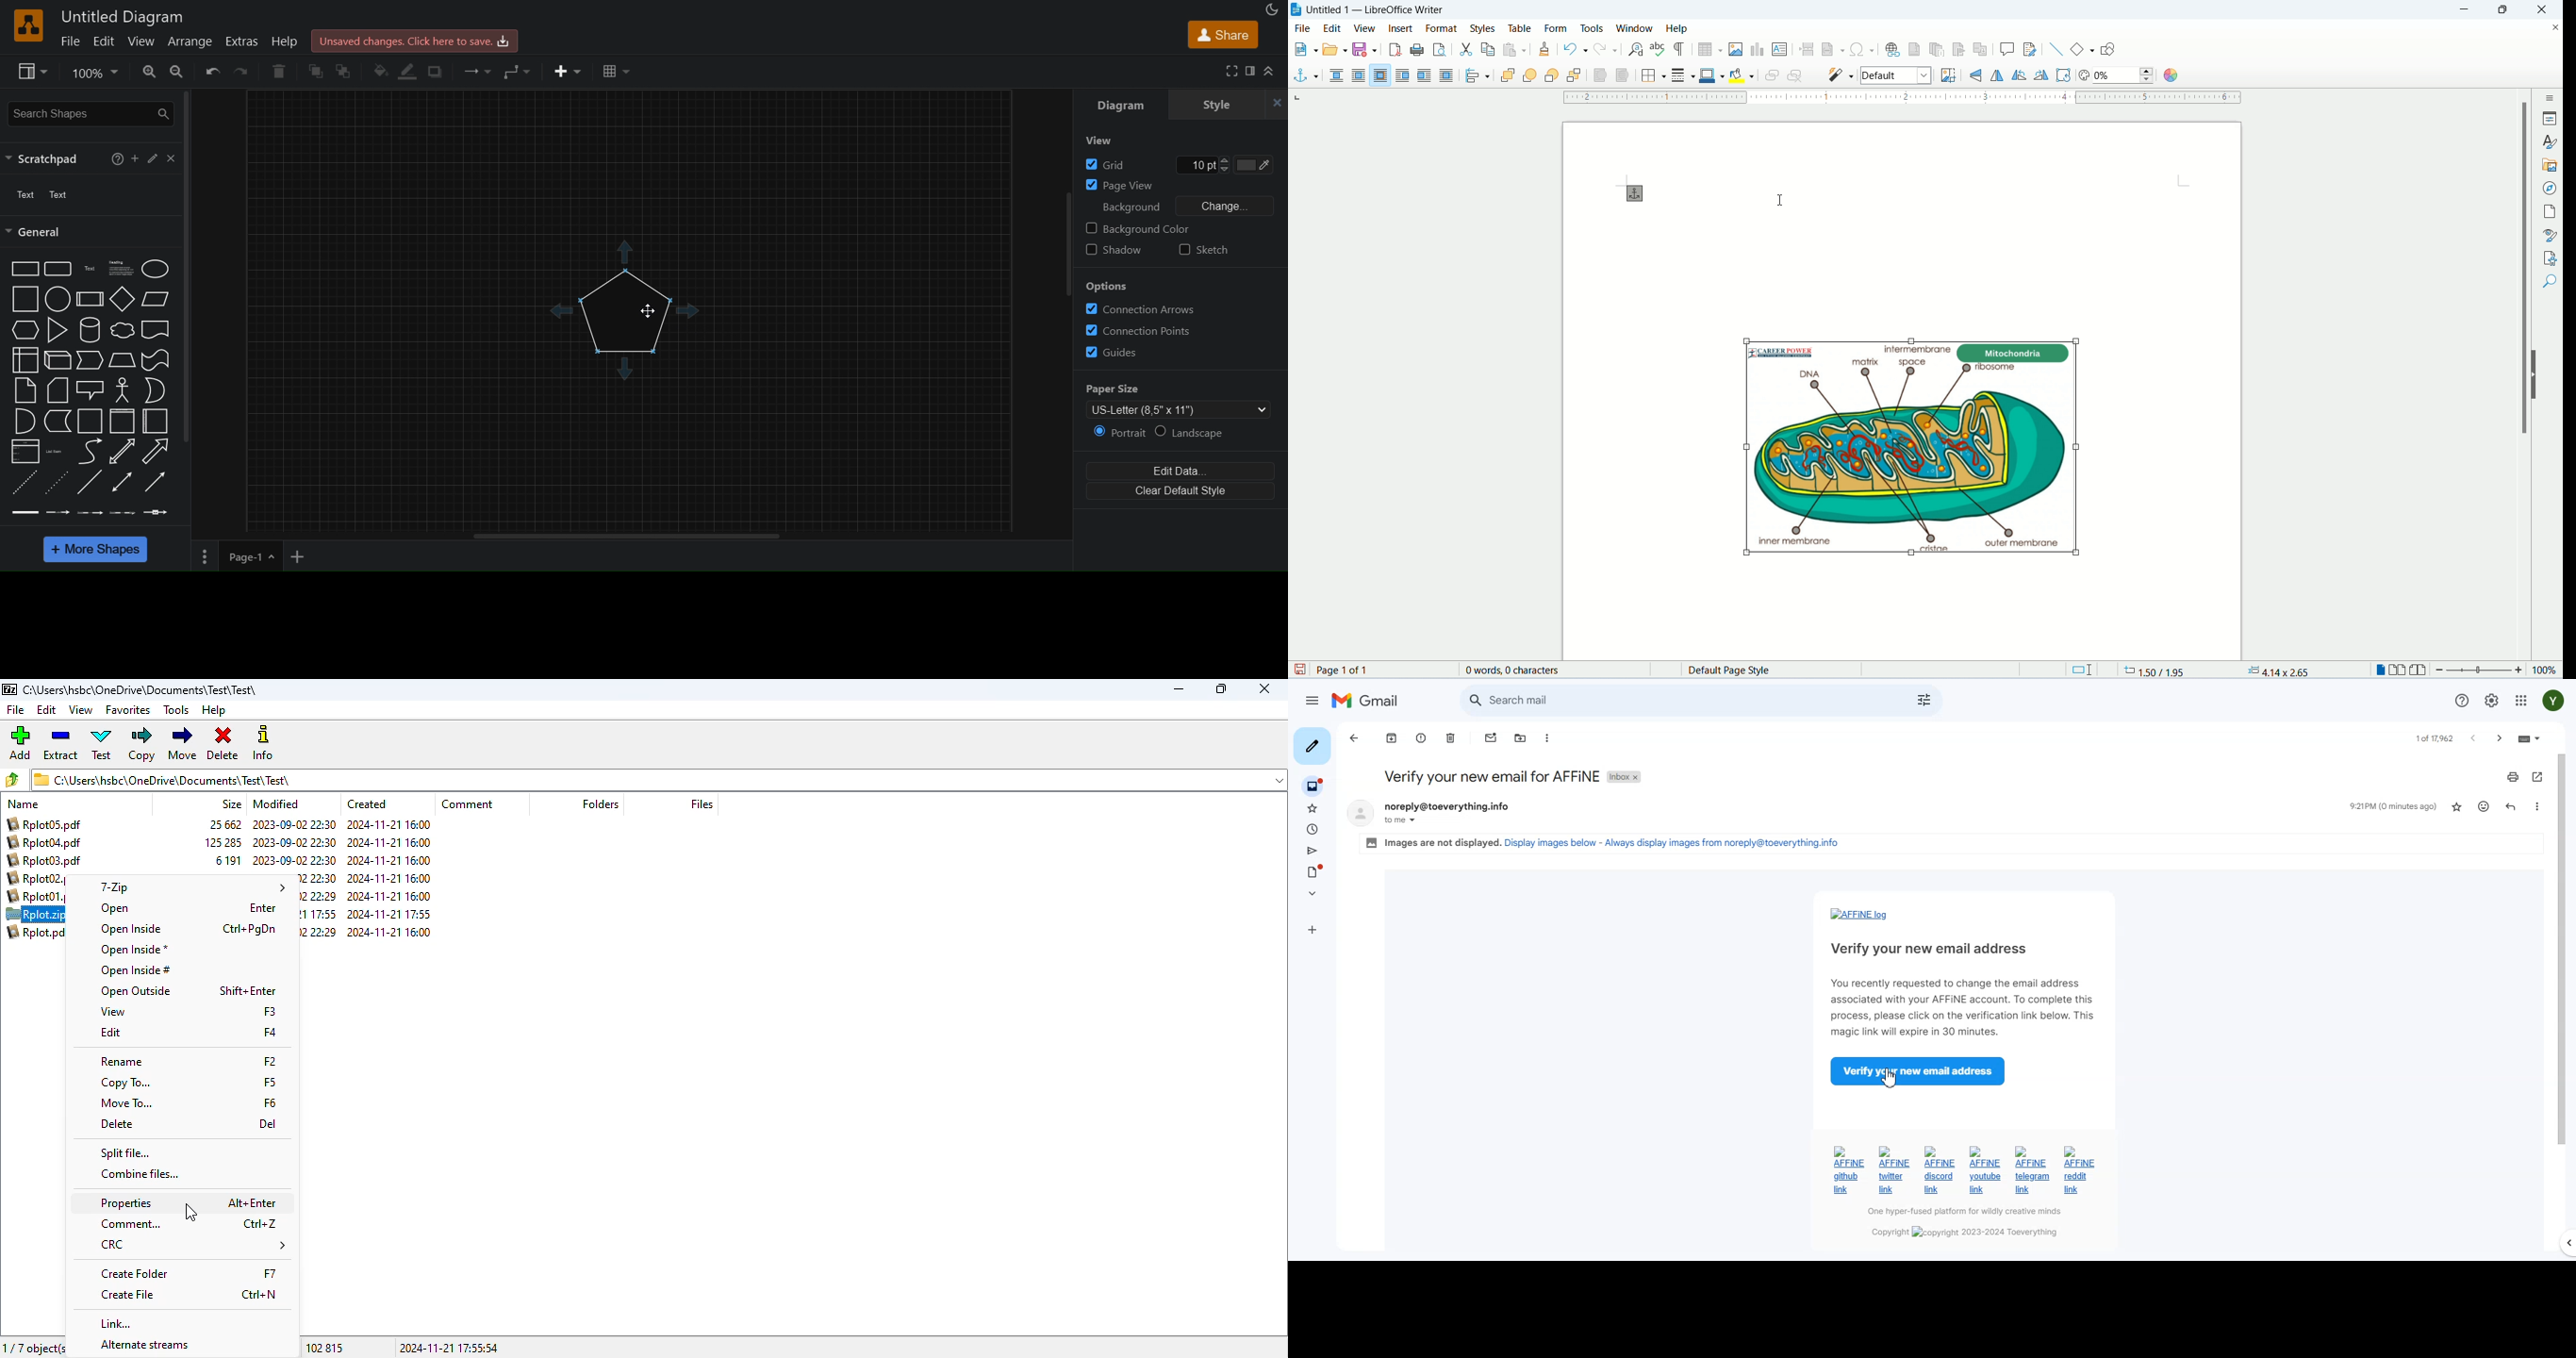 Image resolution: width=2576 pixels, height=1372 pixels. What do you see at coordinates (121, 17) in the screenshot?
I see `Untitled diagram - project title` at bounding box center [121, 17].